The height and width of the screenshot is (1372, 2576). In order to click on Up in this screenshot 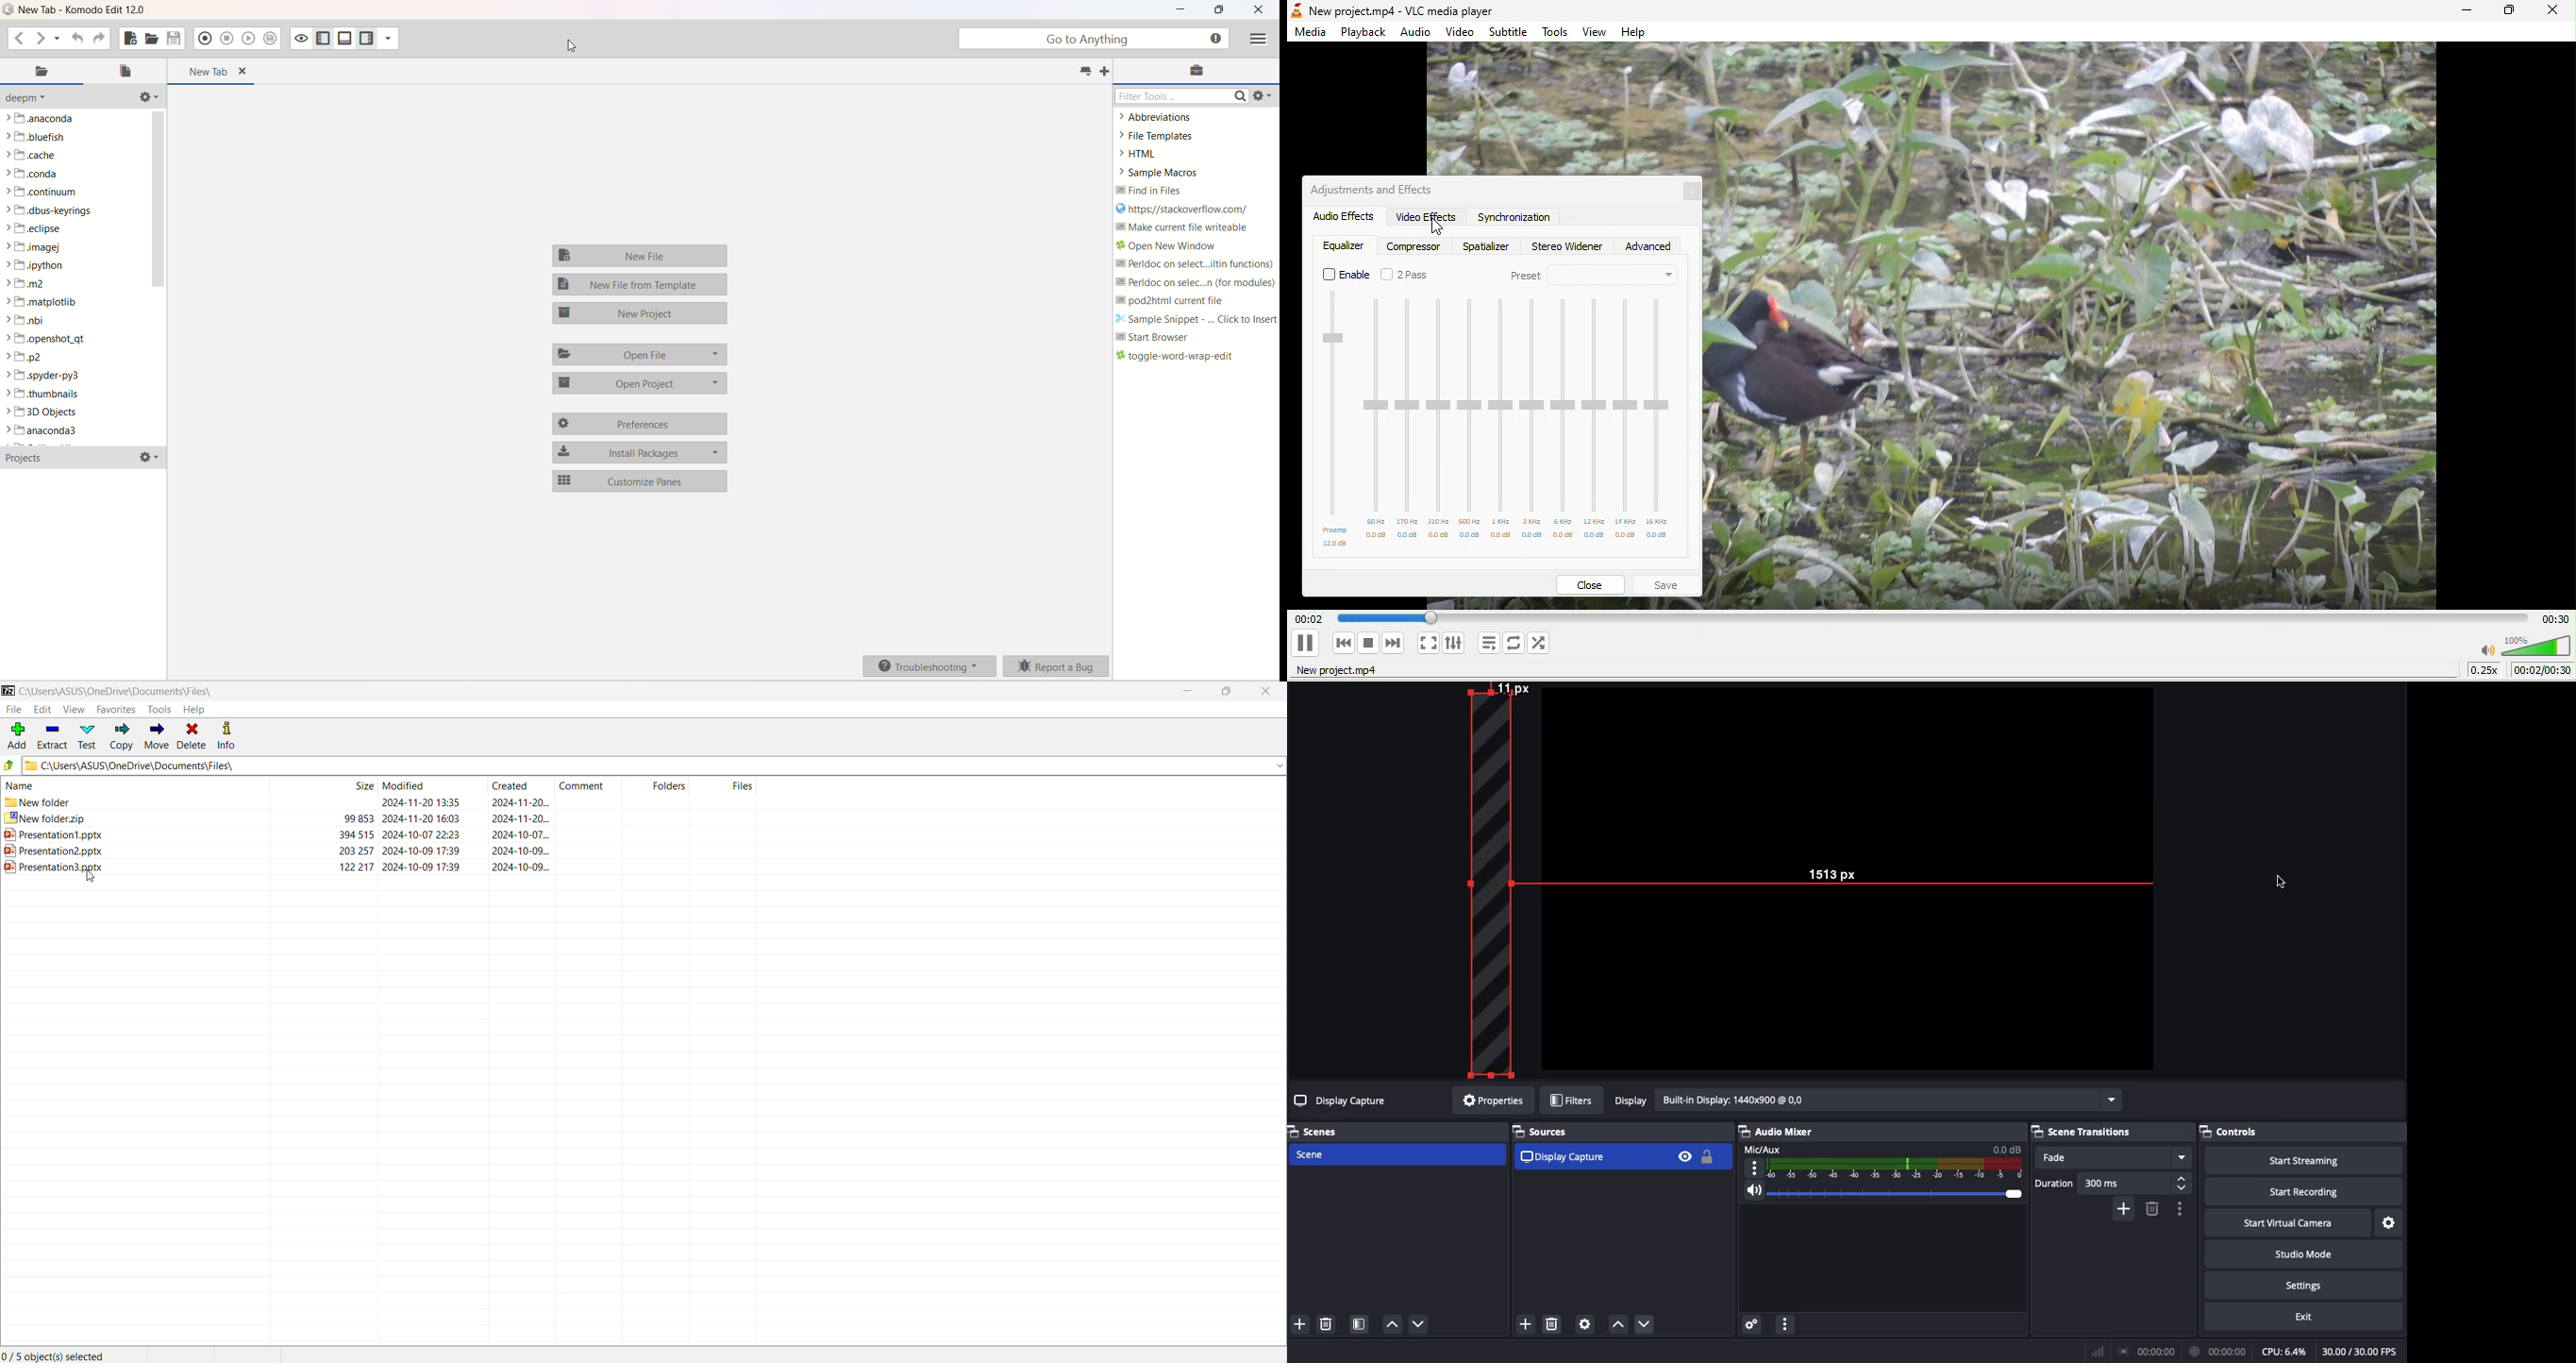, I will do `click(1618, 1326)`.